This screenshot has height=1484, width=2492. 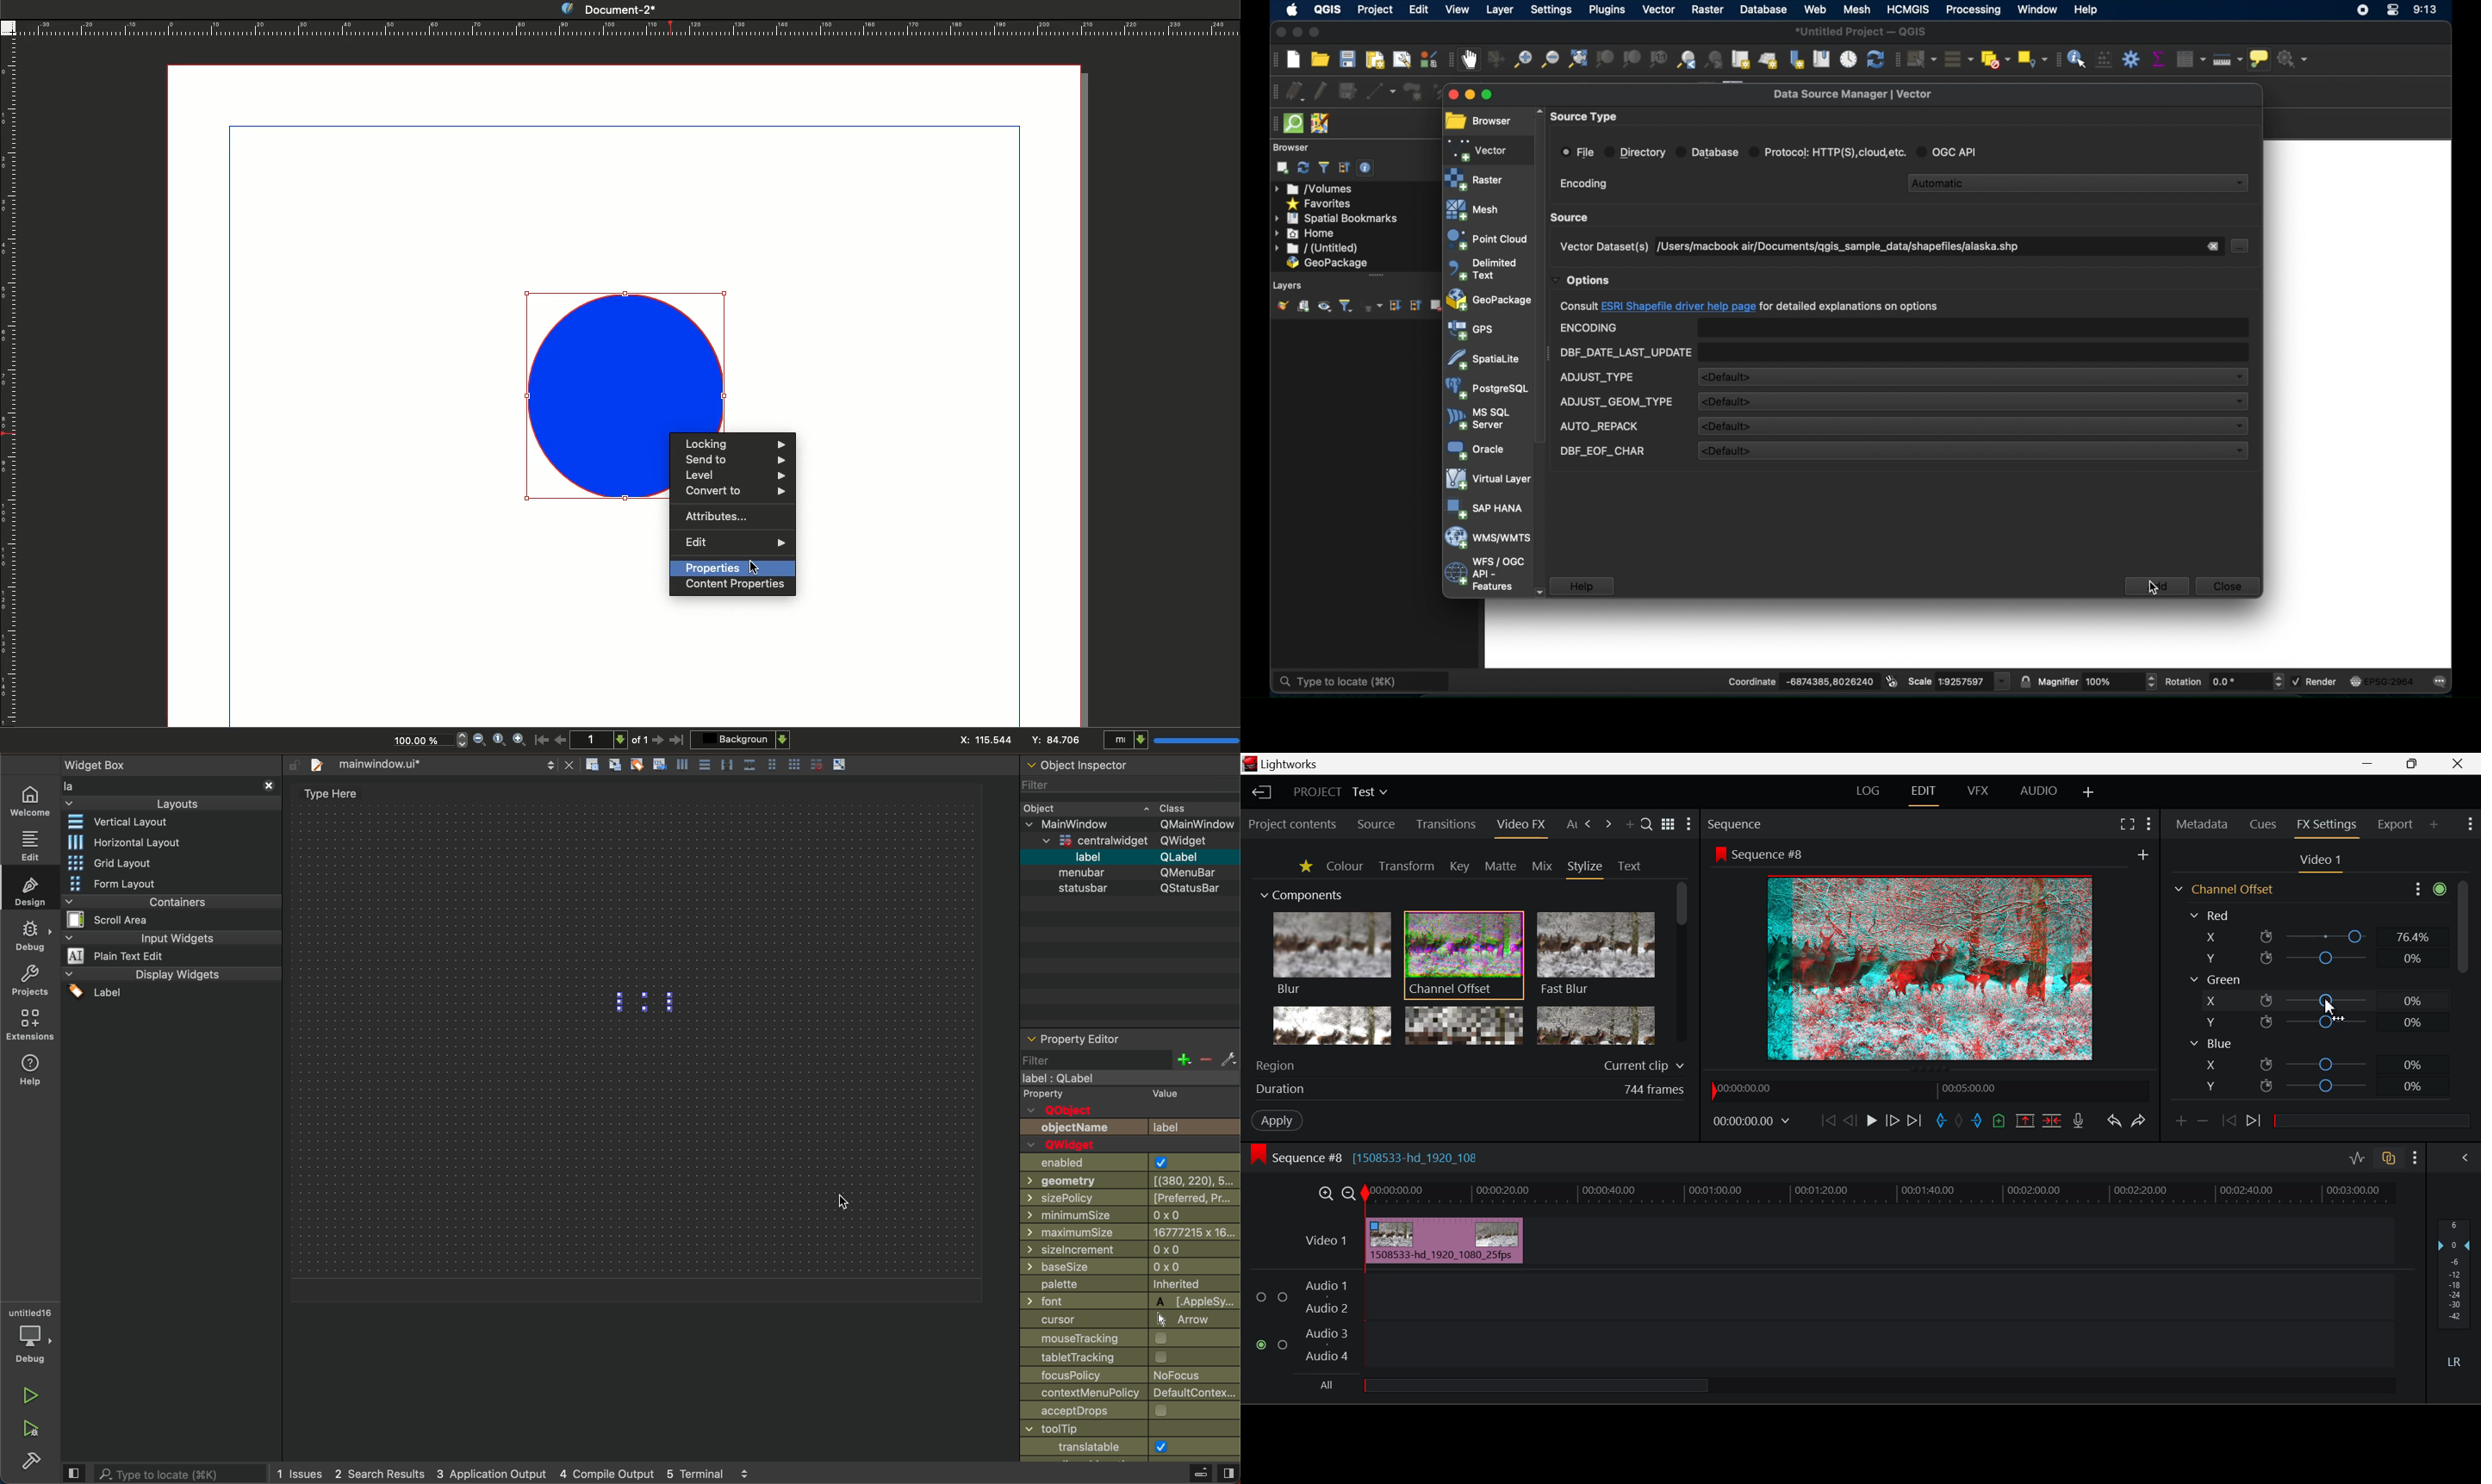 I want to click on Ruler, so click(x=8, y=391).